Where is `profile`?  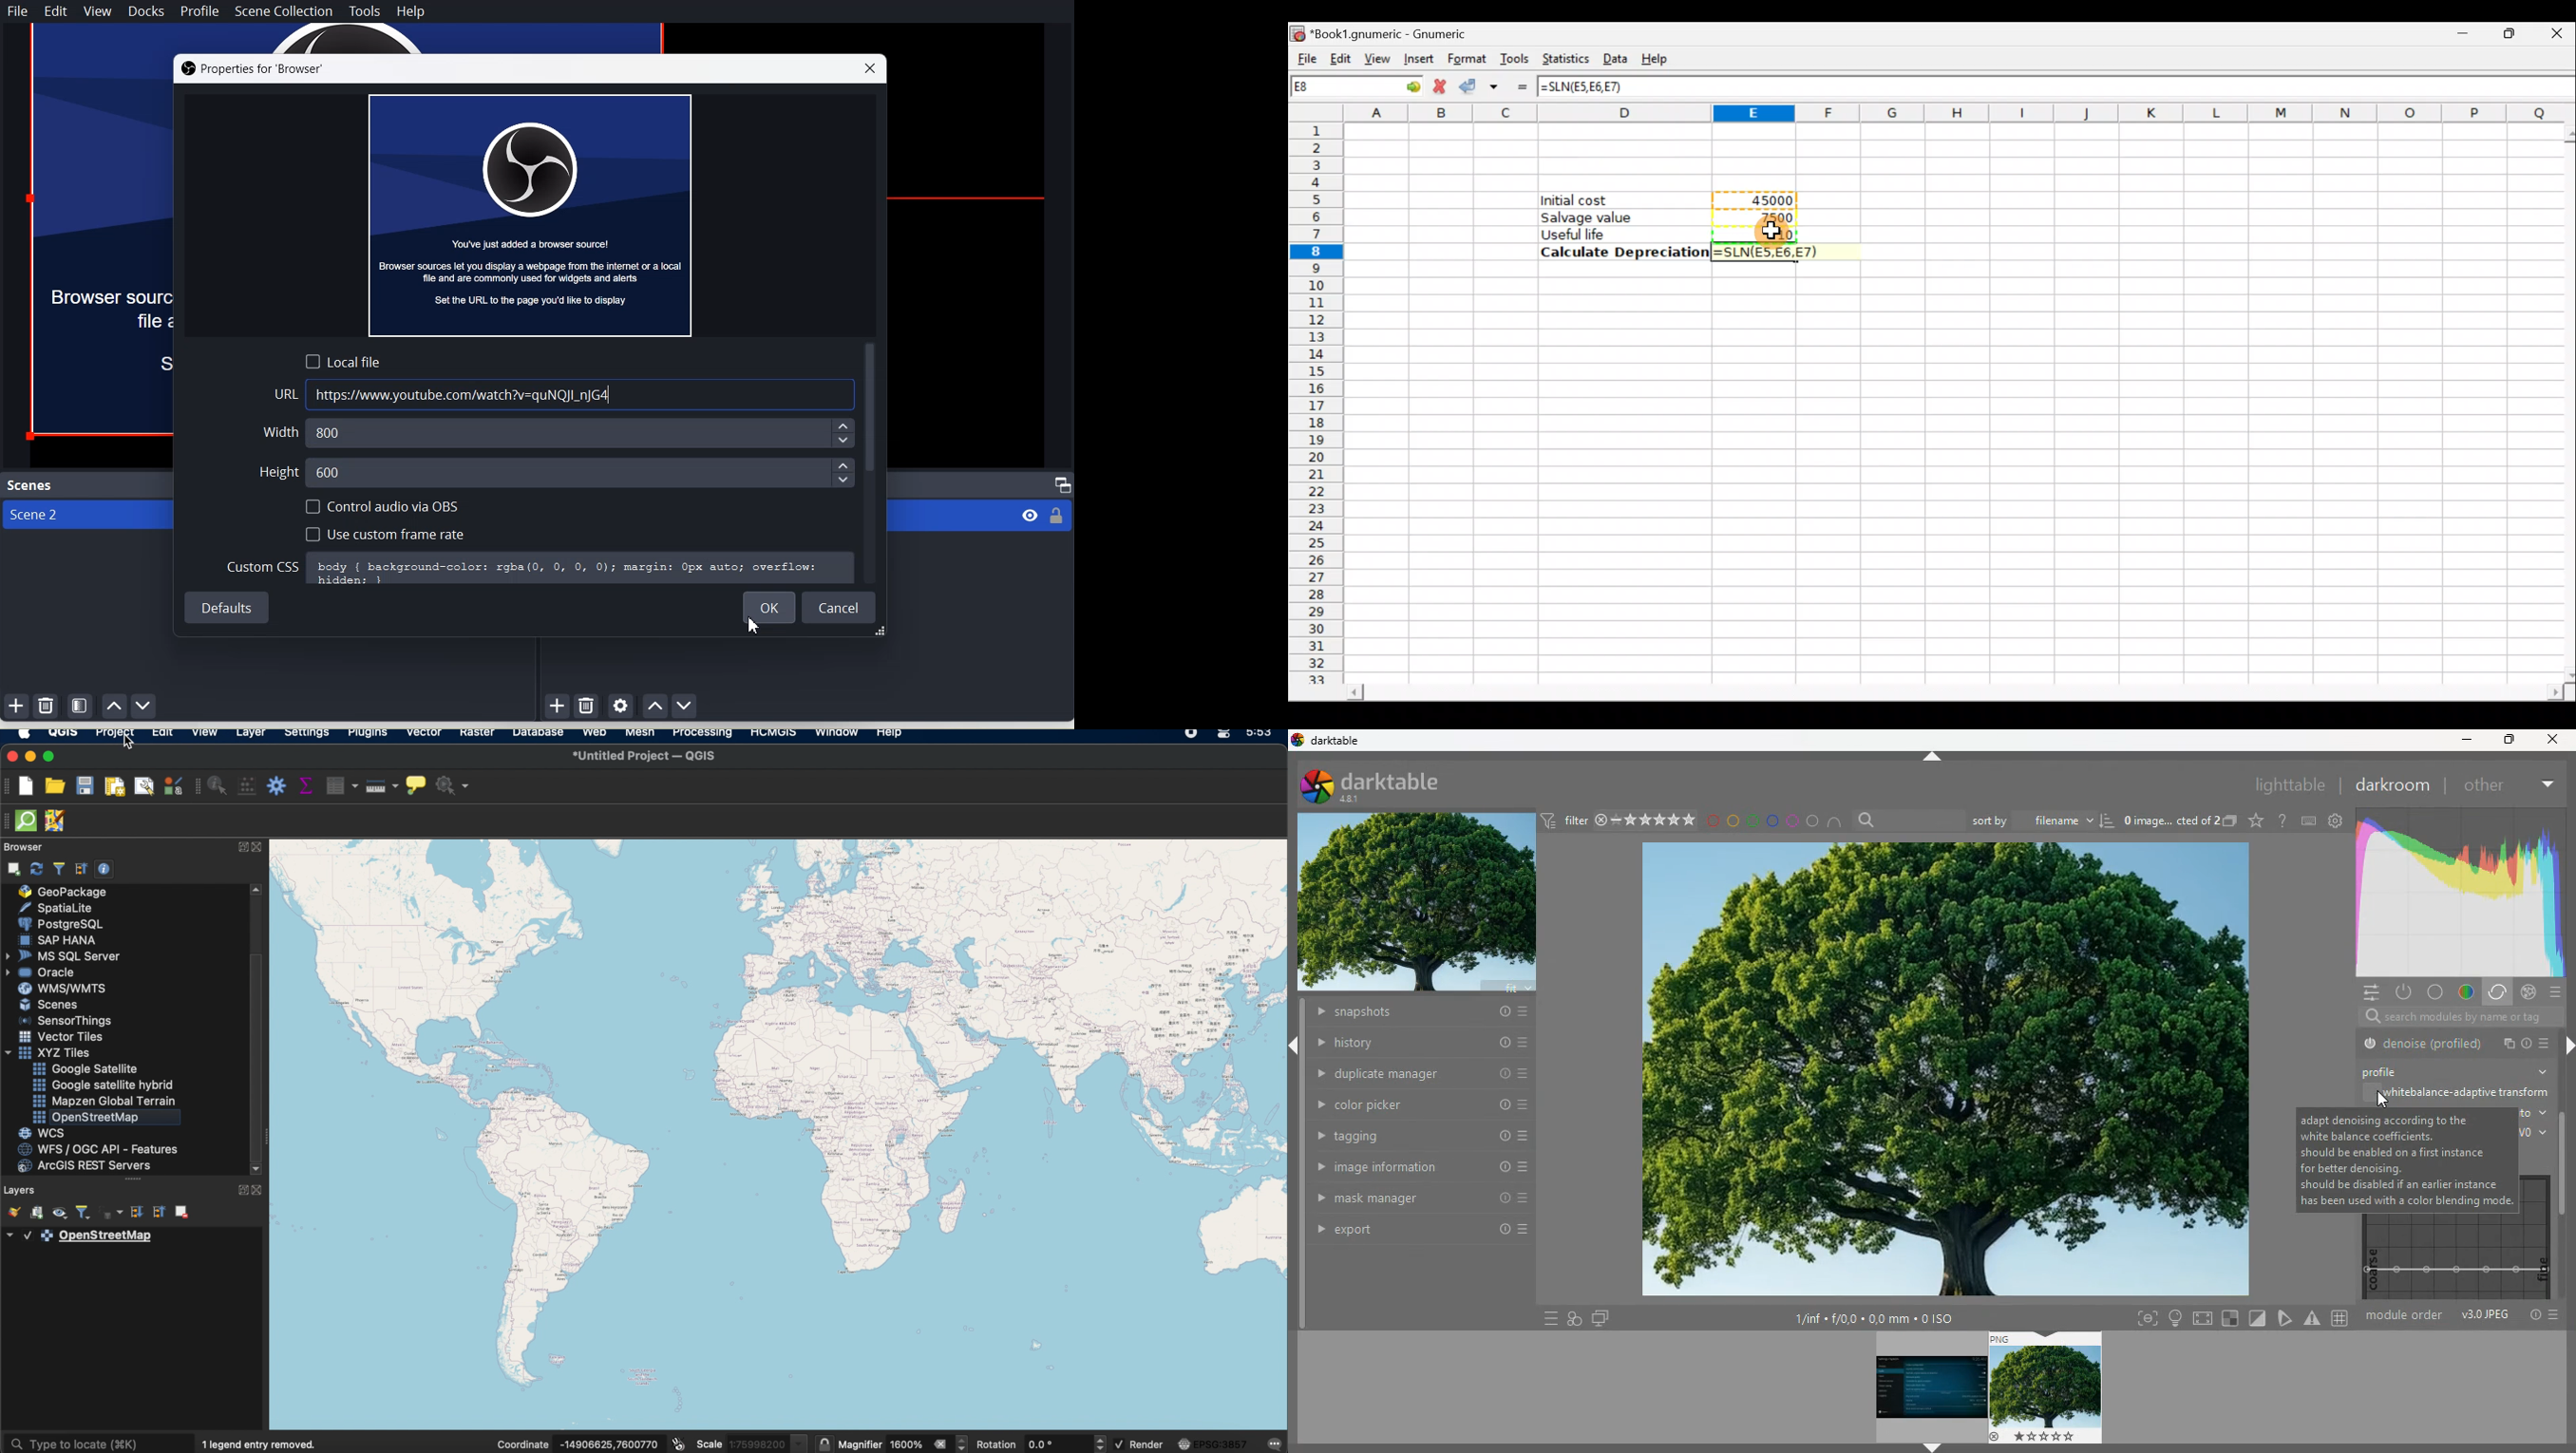 profile is located at coordinates (2395, 1072).